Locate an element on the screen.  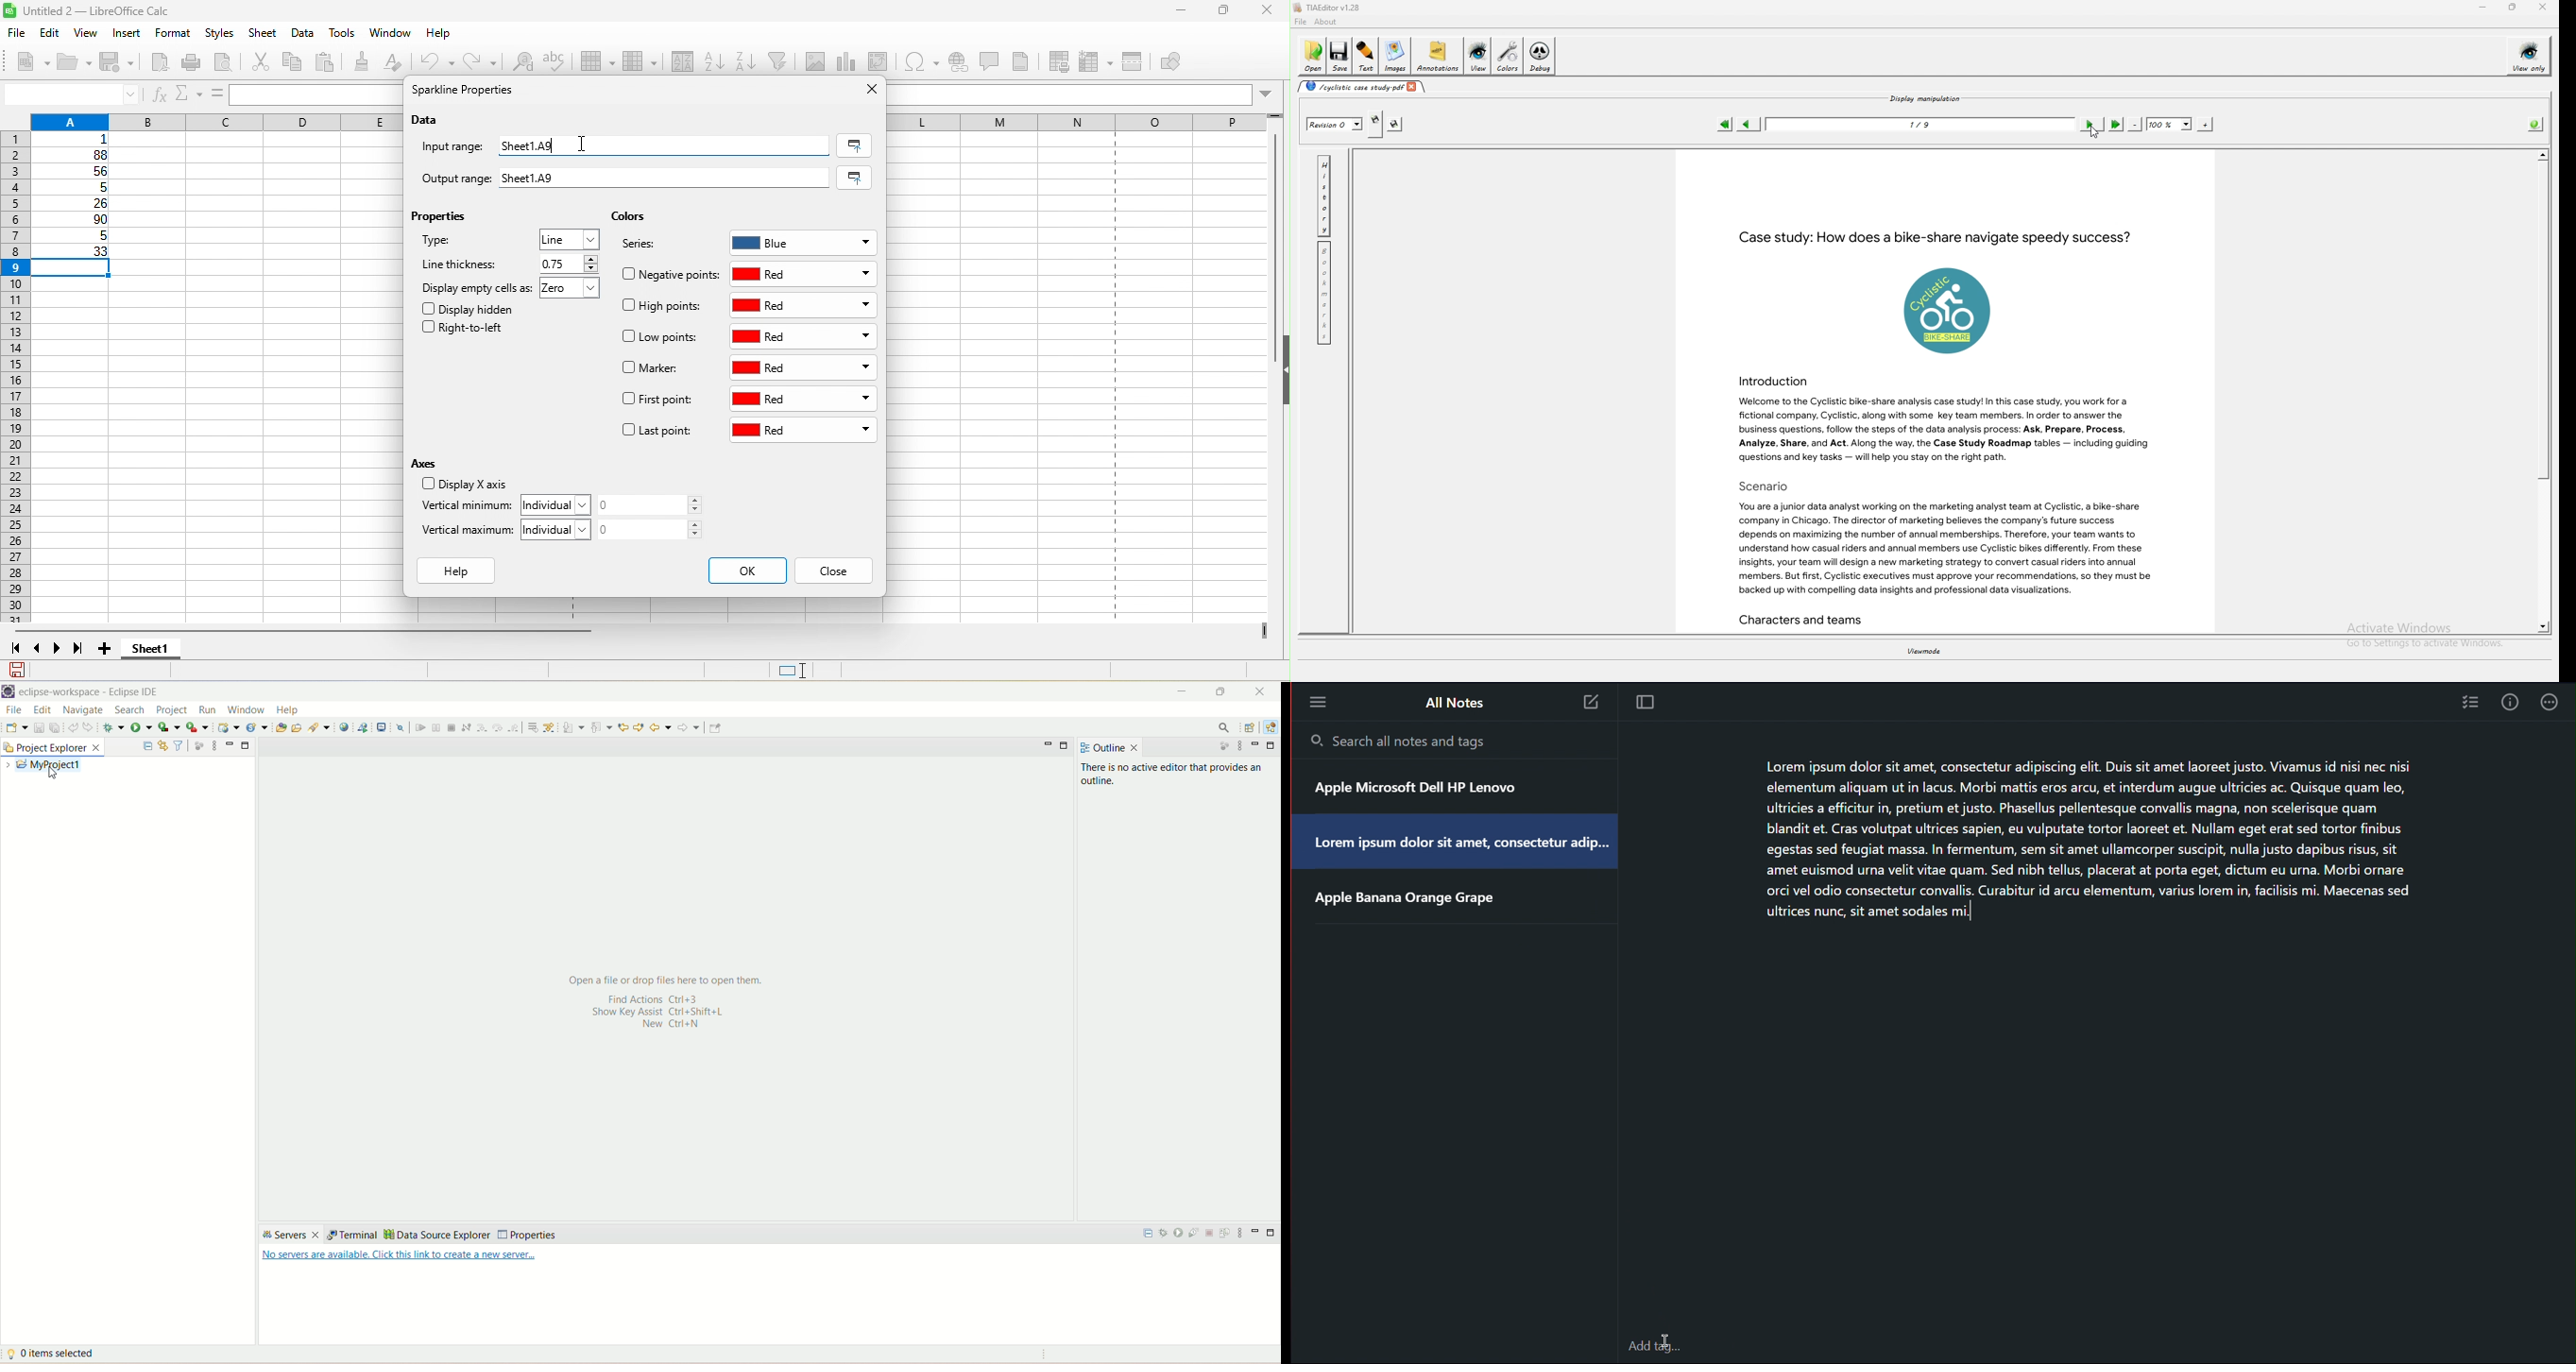
view menu is located at coordinates (213, 745).